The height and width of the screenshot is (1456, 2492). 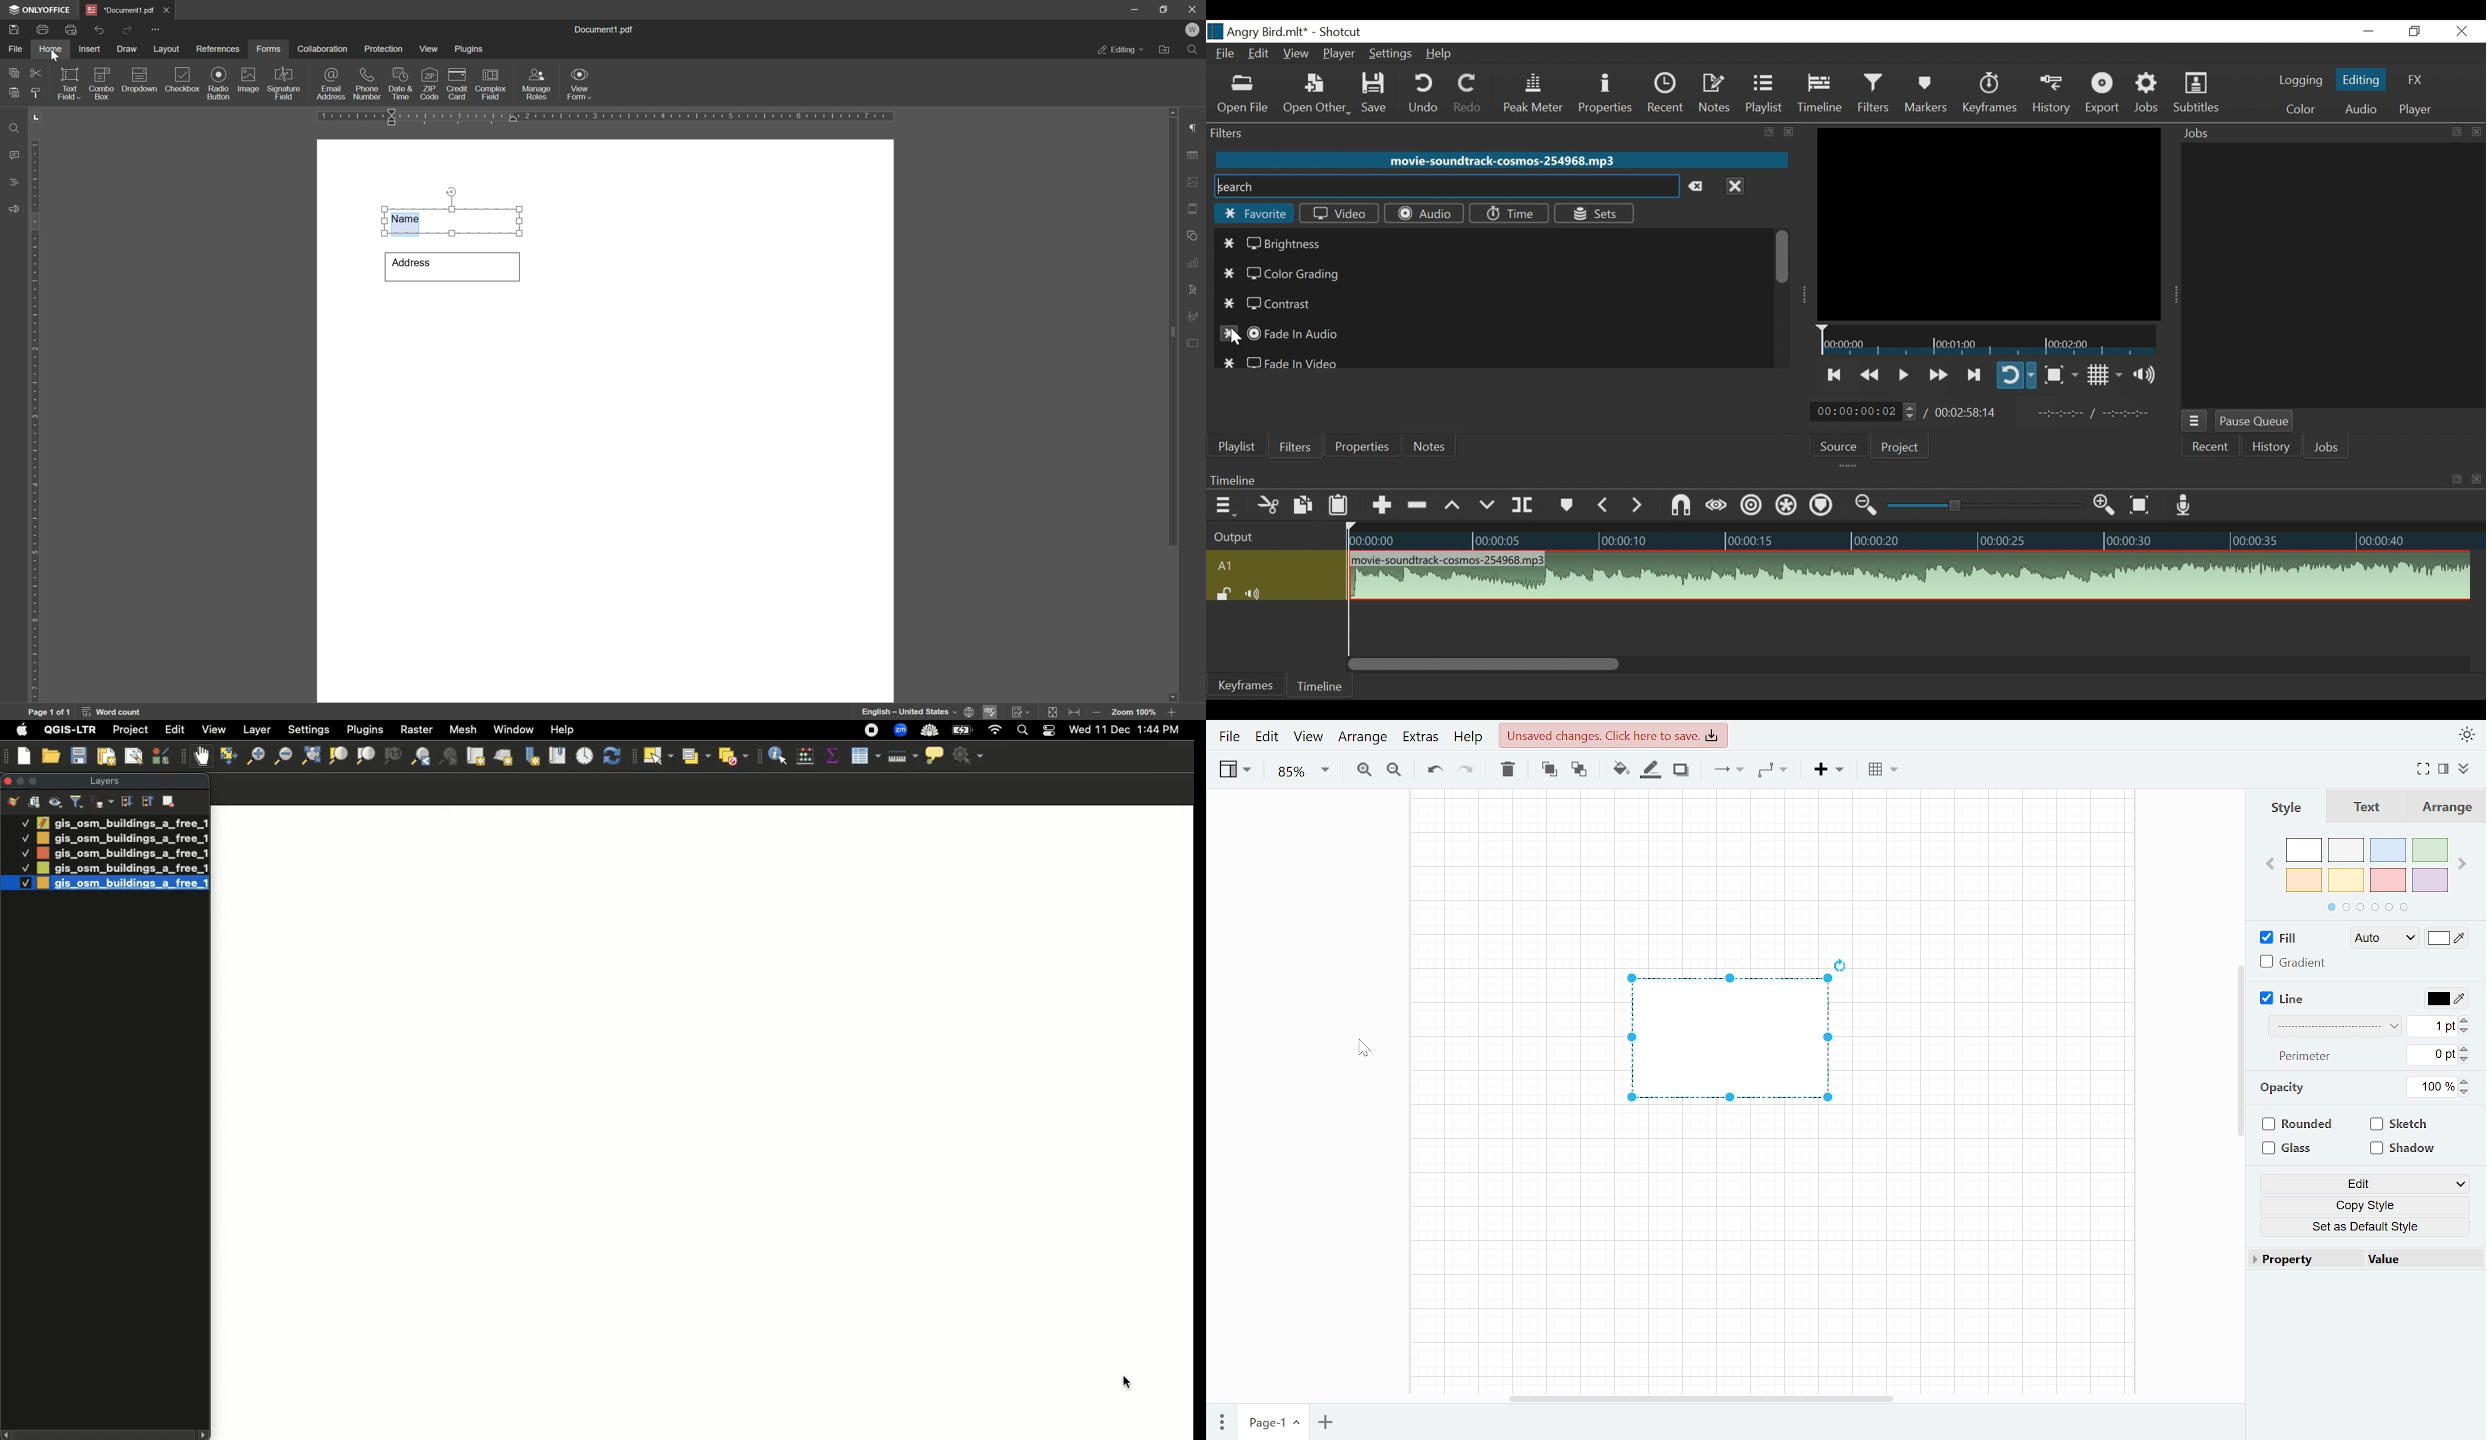 What do you see at coordinates (1047, 731) in the screenshot?
I see `Notification` at bounding box center [1047, 731].